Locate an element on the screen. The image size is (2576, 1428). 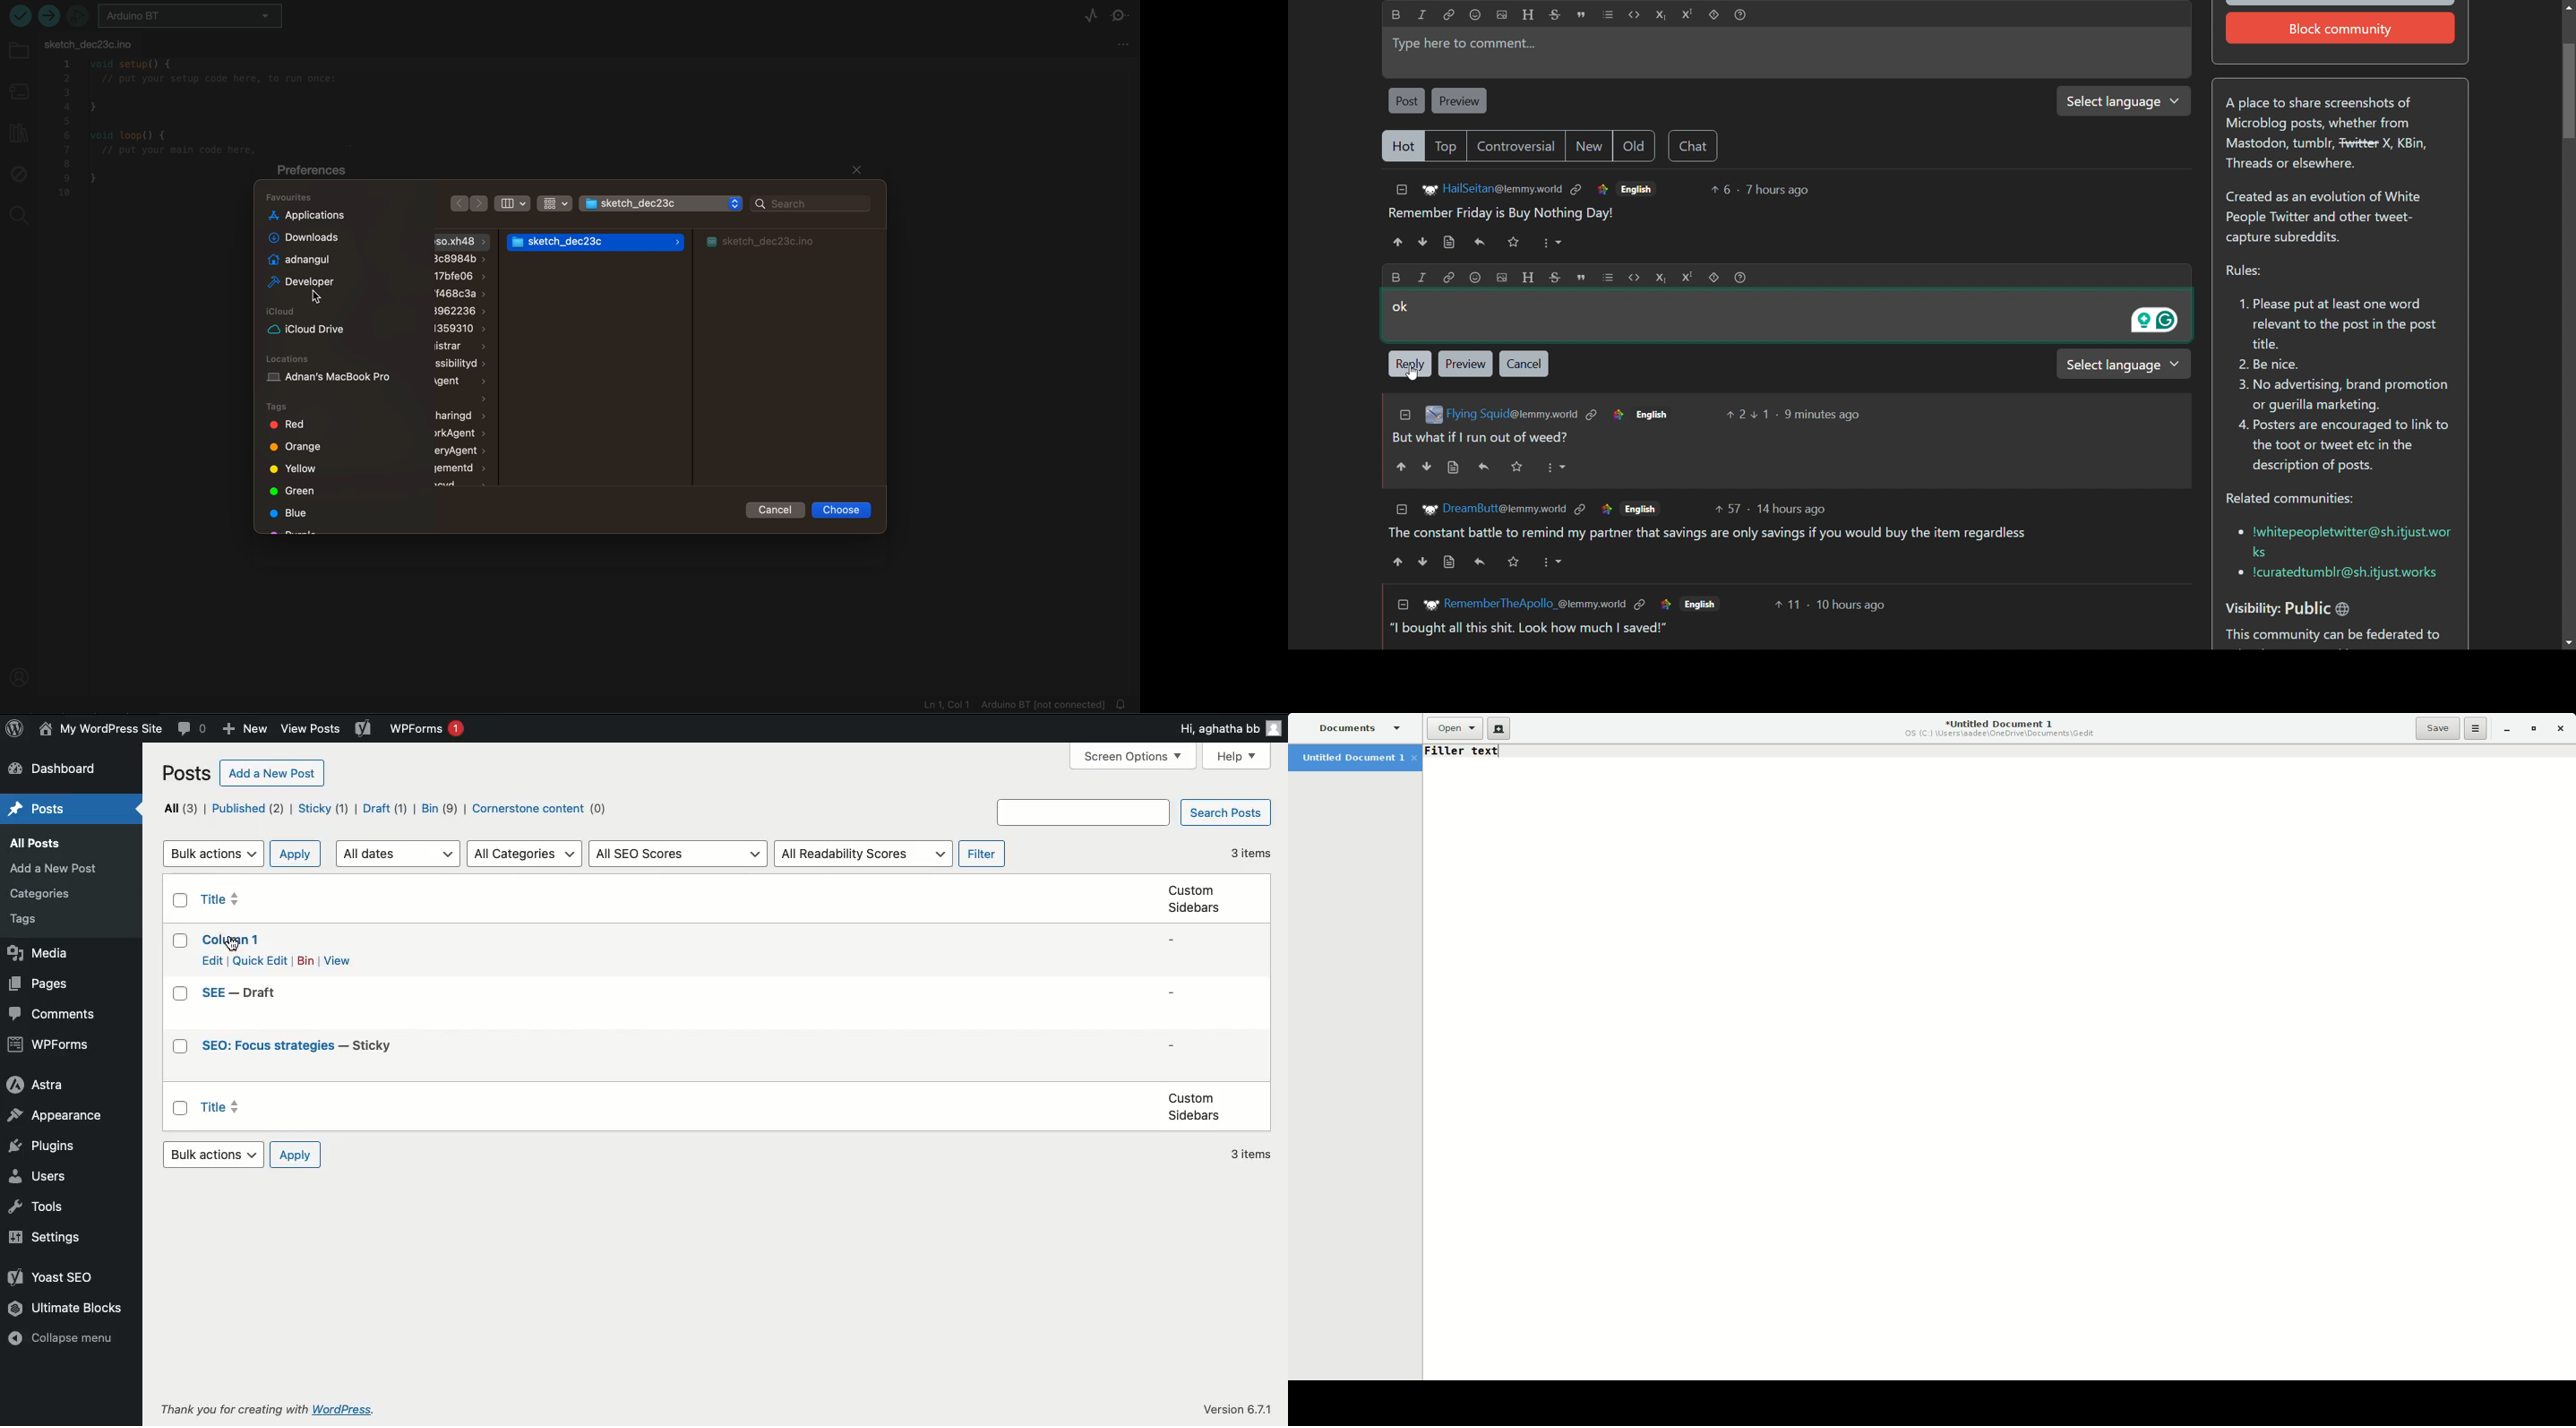
view posts is located at coordinates (325, 728).